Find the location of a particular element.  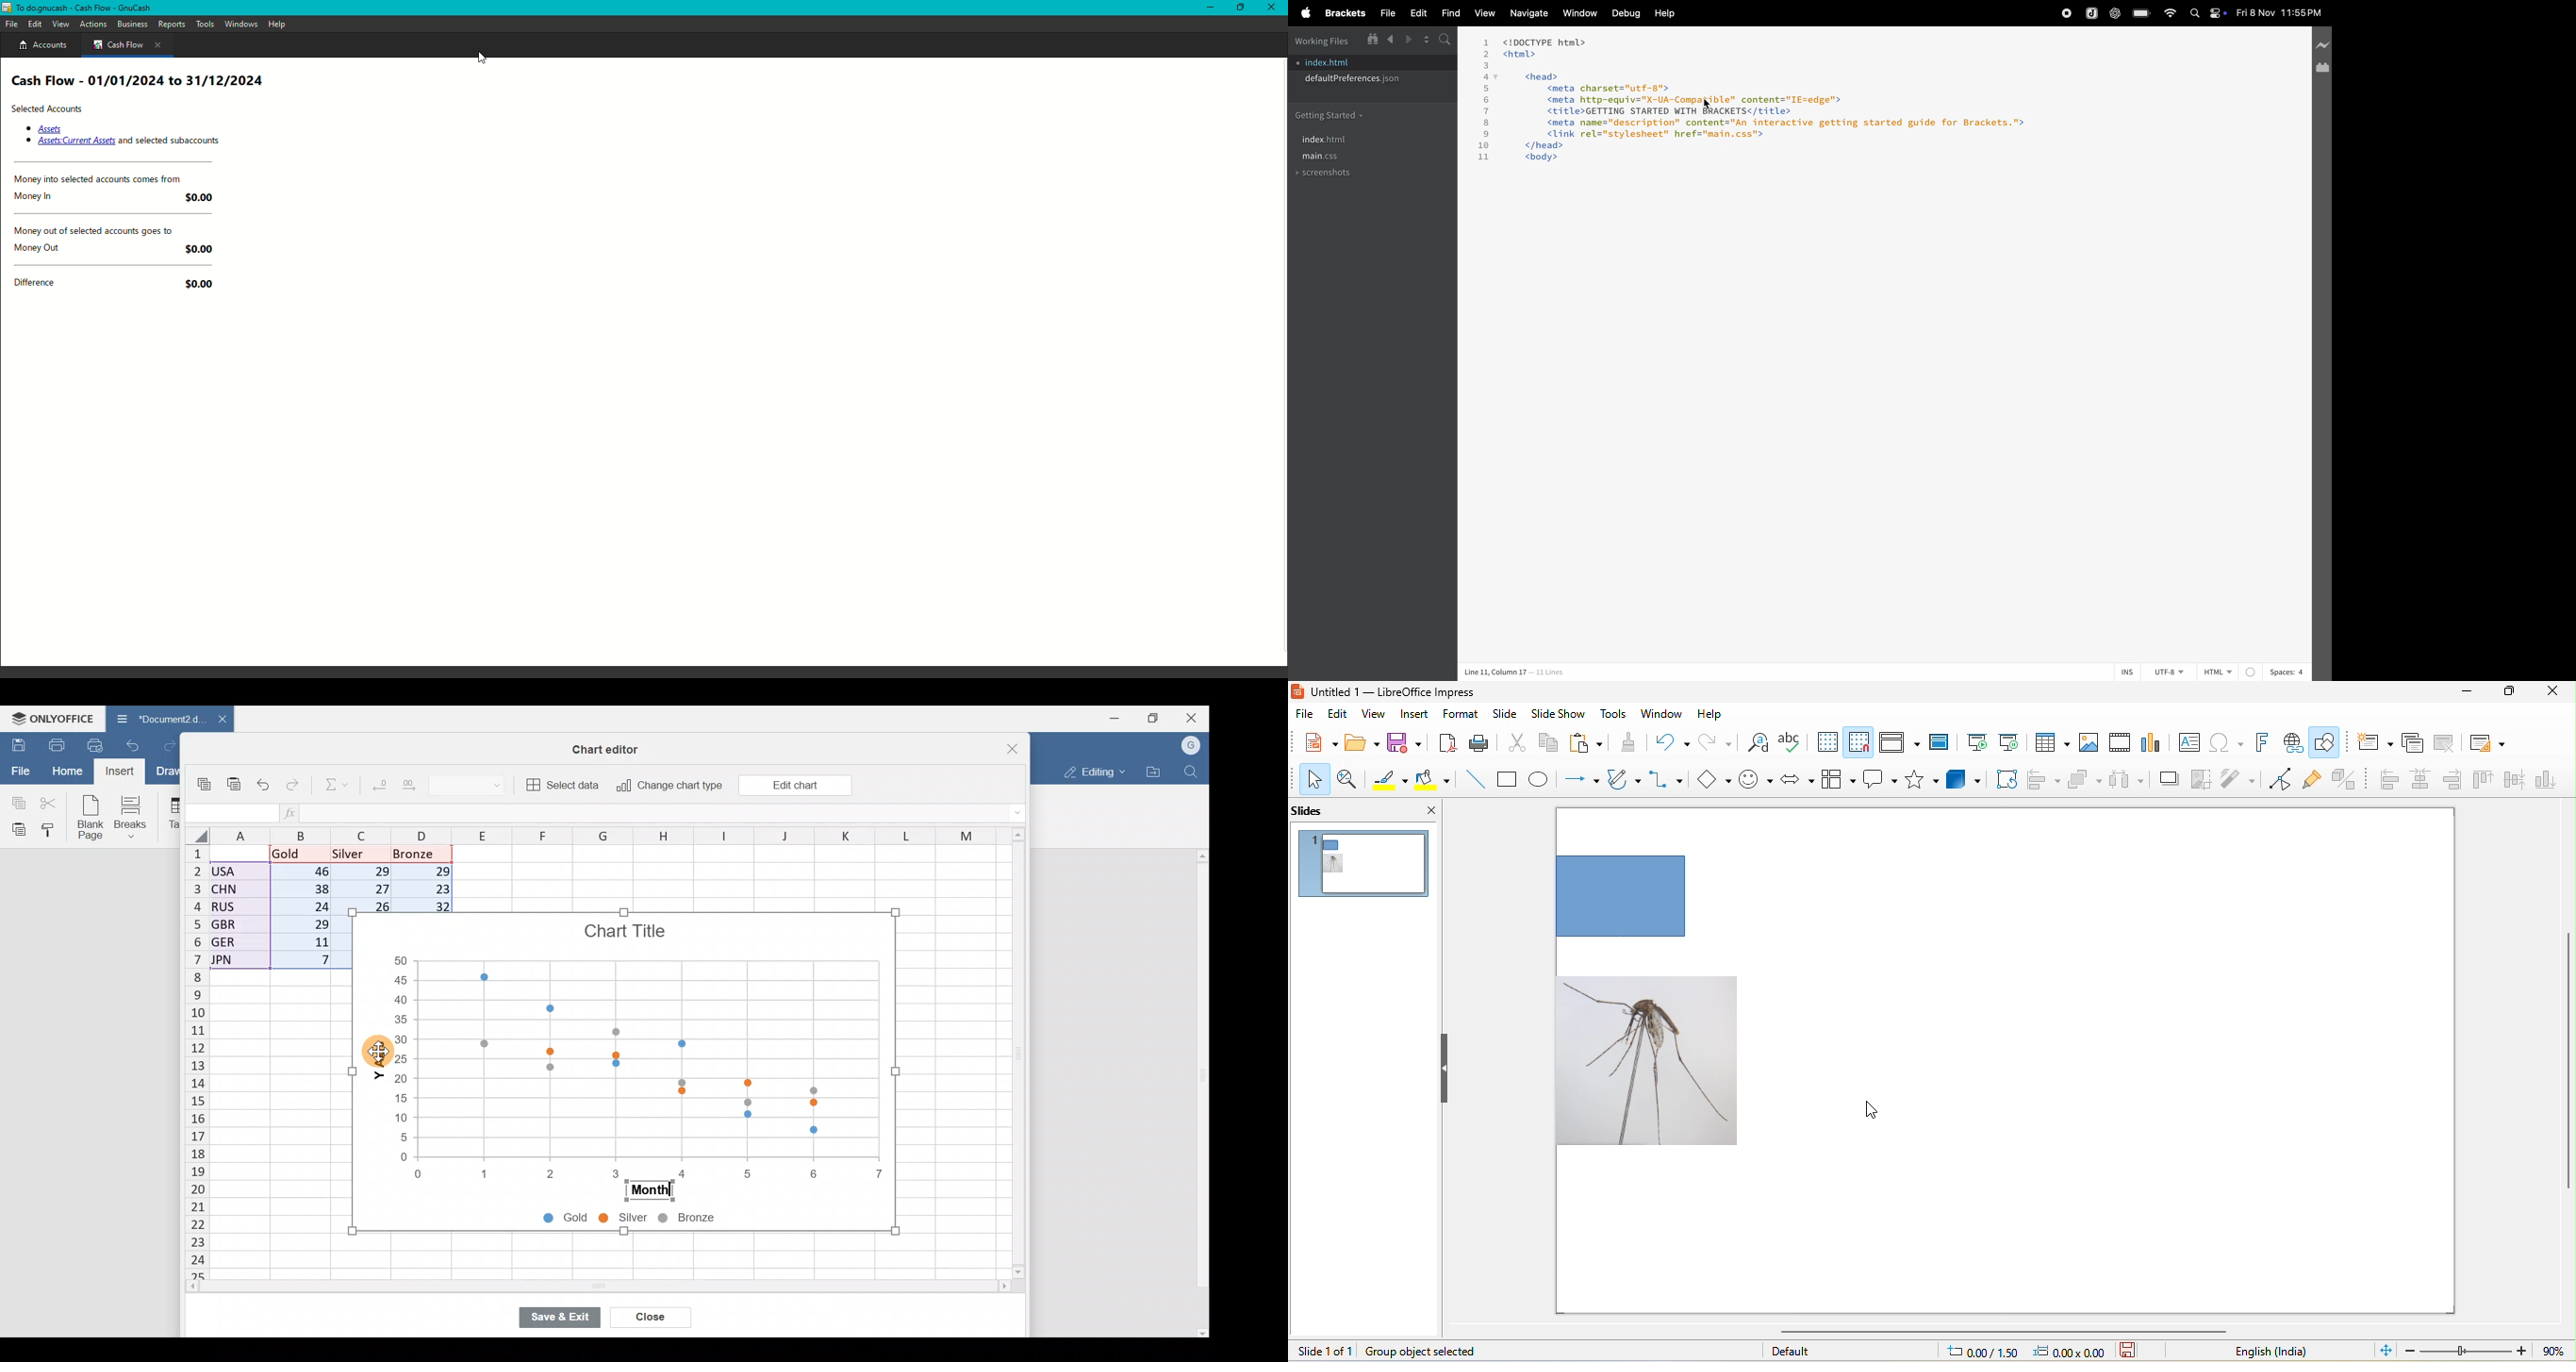

close is located at coordinates (1419, 810).